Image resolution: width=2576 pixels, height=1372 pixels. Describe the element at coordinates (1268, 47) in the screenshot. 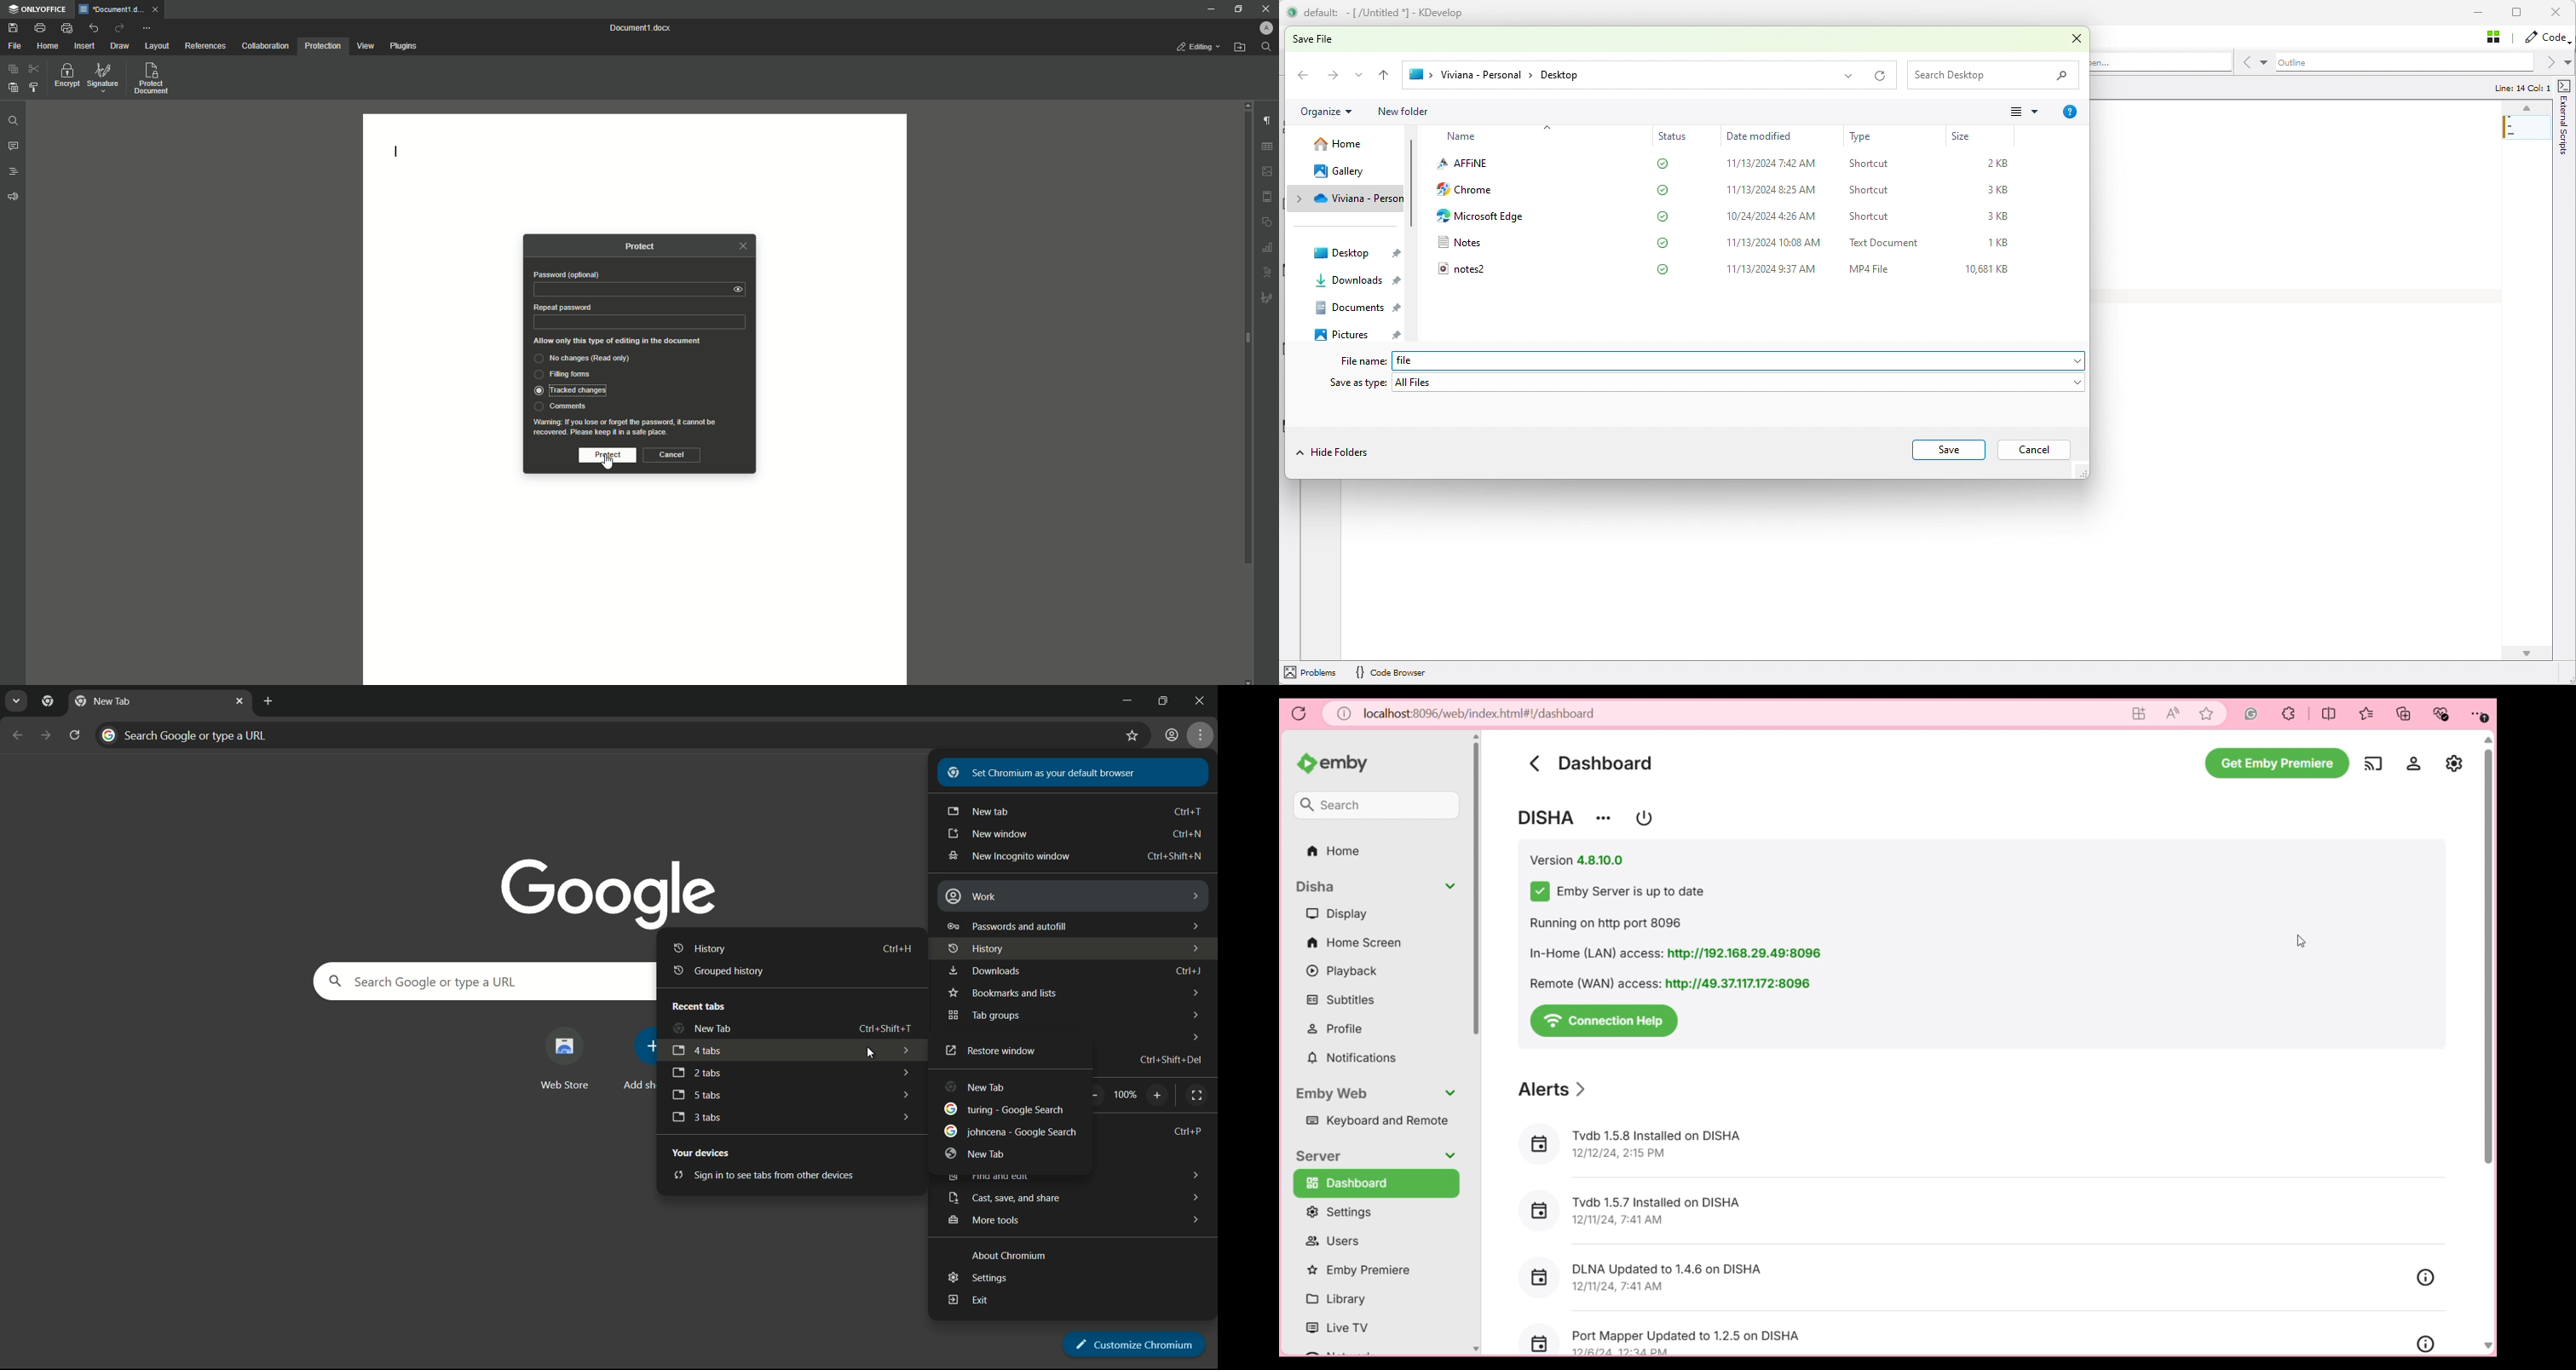

I see `Find` at that location.